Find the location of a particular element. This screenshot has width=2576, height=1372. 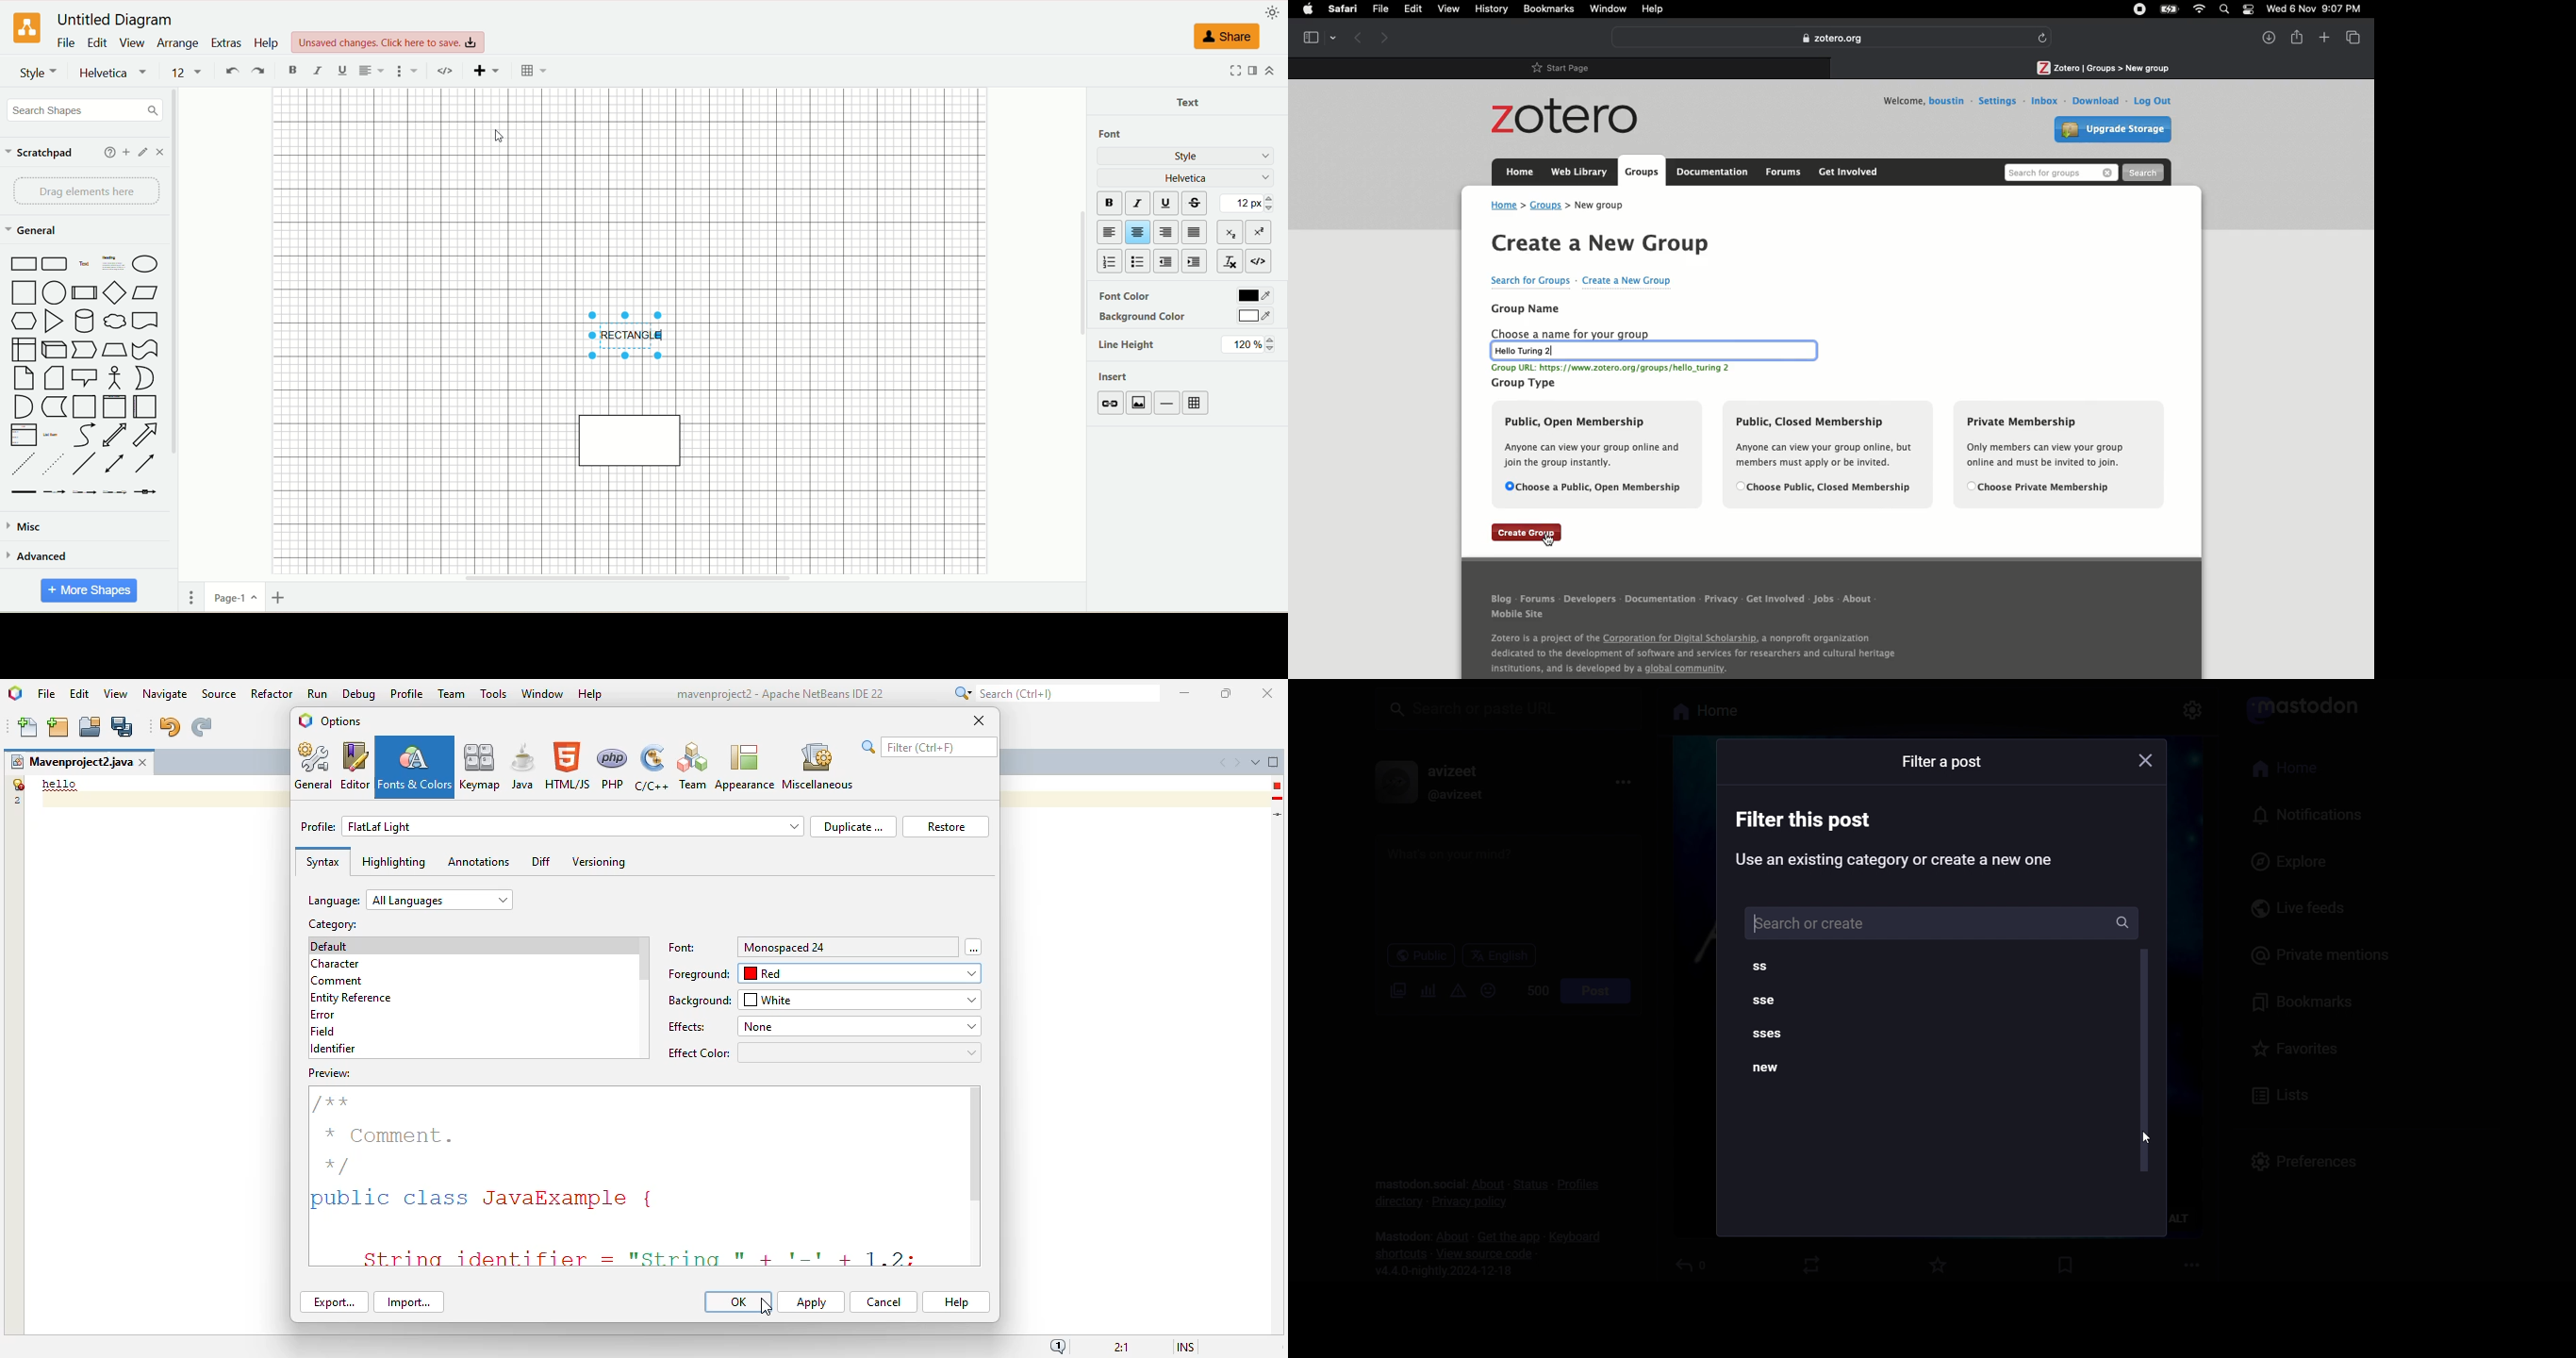

format is located at coordinates (1250, 72).